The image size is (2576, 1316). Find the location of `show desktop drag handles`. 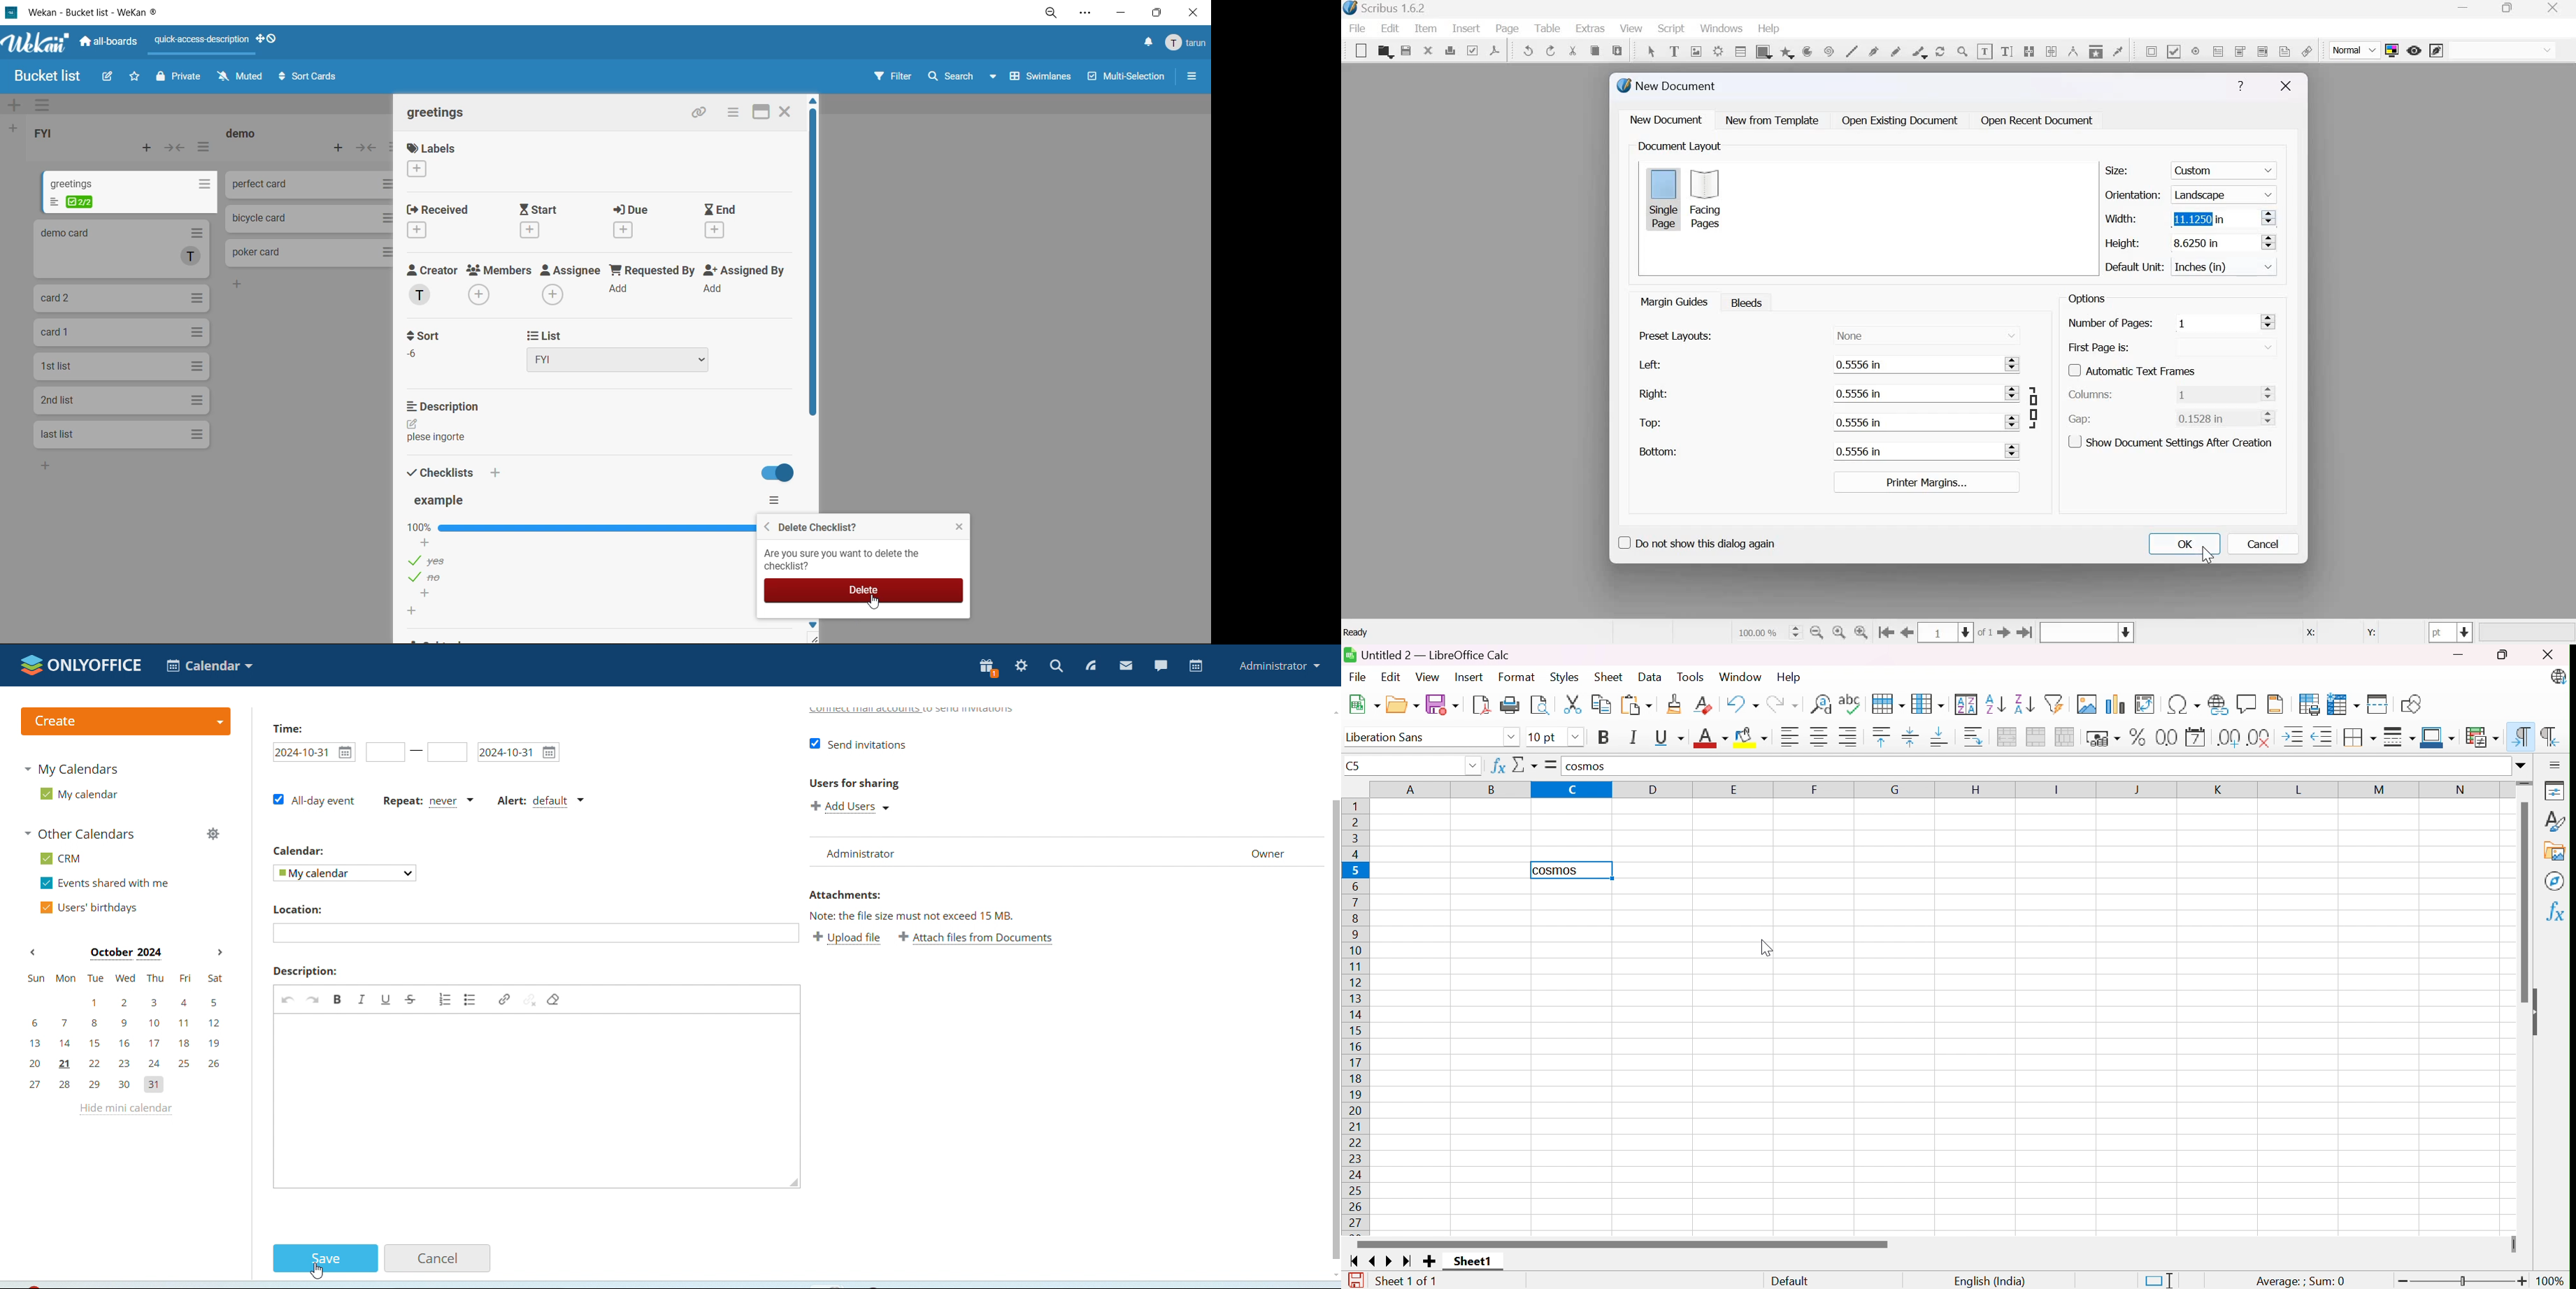

show desktop drag handles is located at coordinates (271, 37).